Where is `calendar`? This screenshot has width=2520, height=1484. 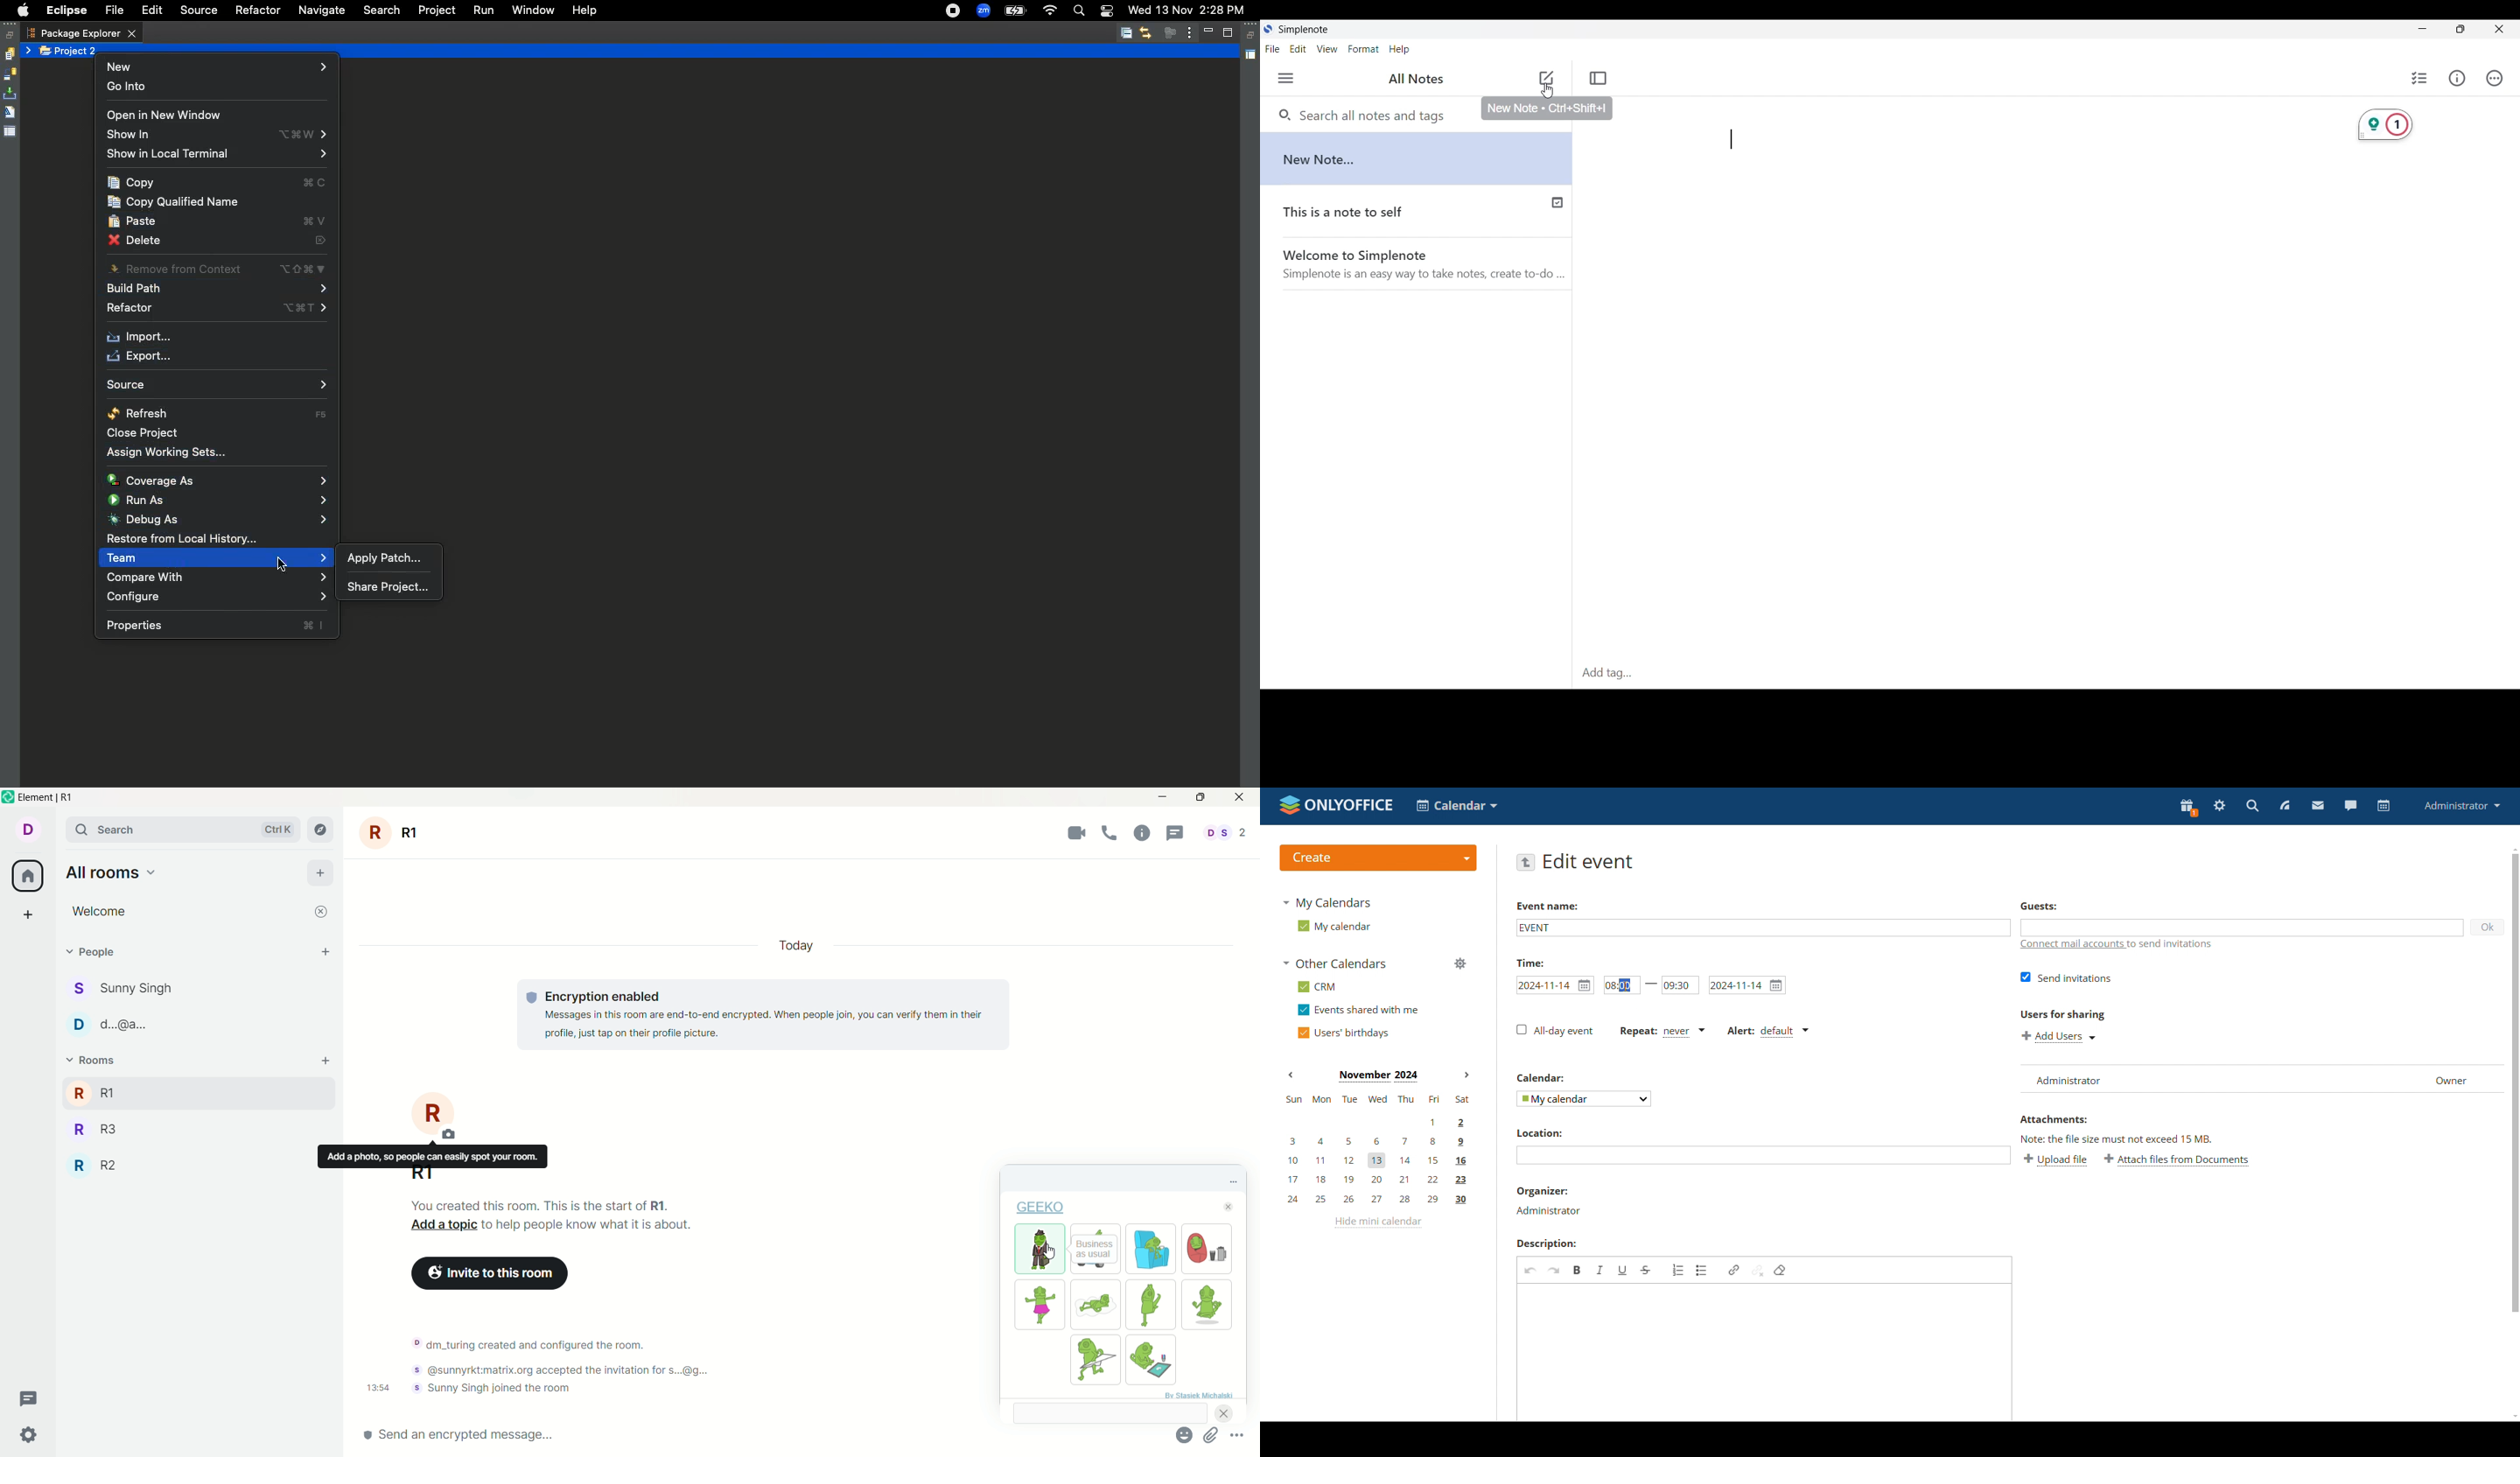
calendar is located at coordinates (1540, 1078).